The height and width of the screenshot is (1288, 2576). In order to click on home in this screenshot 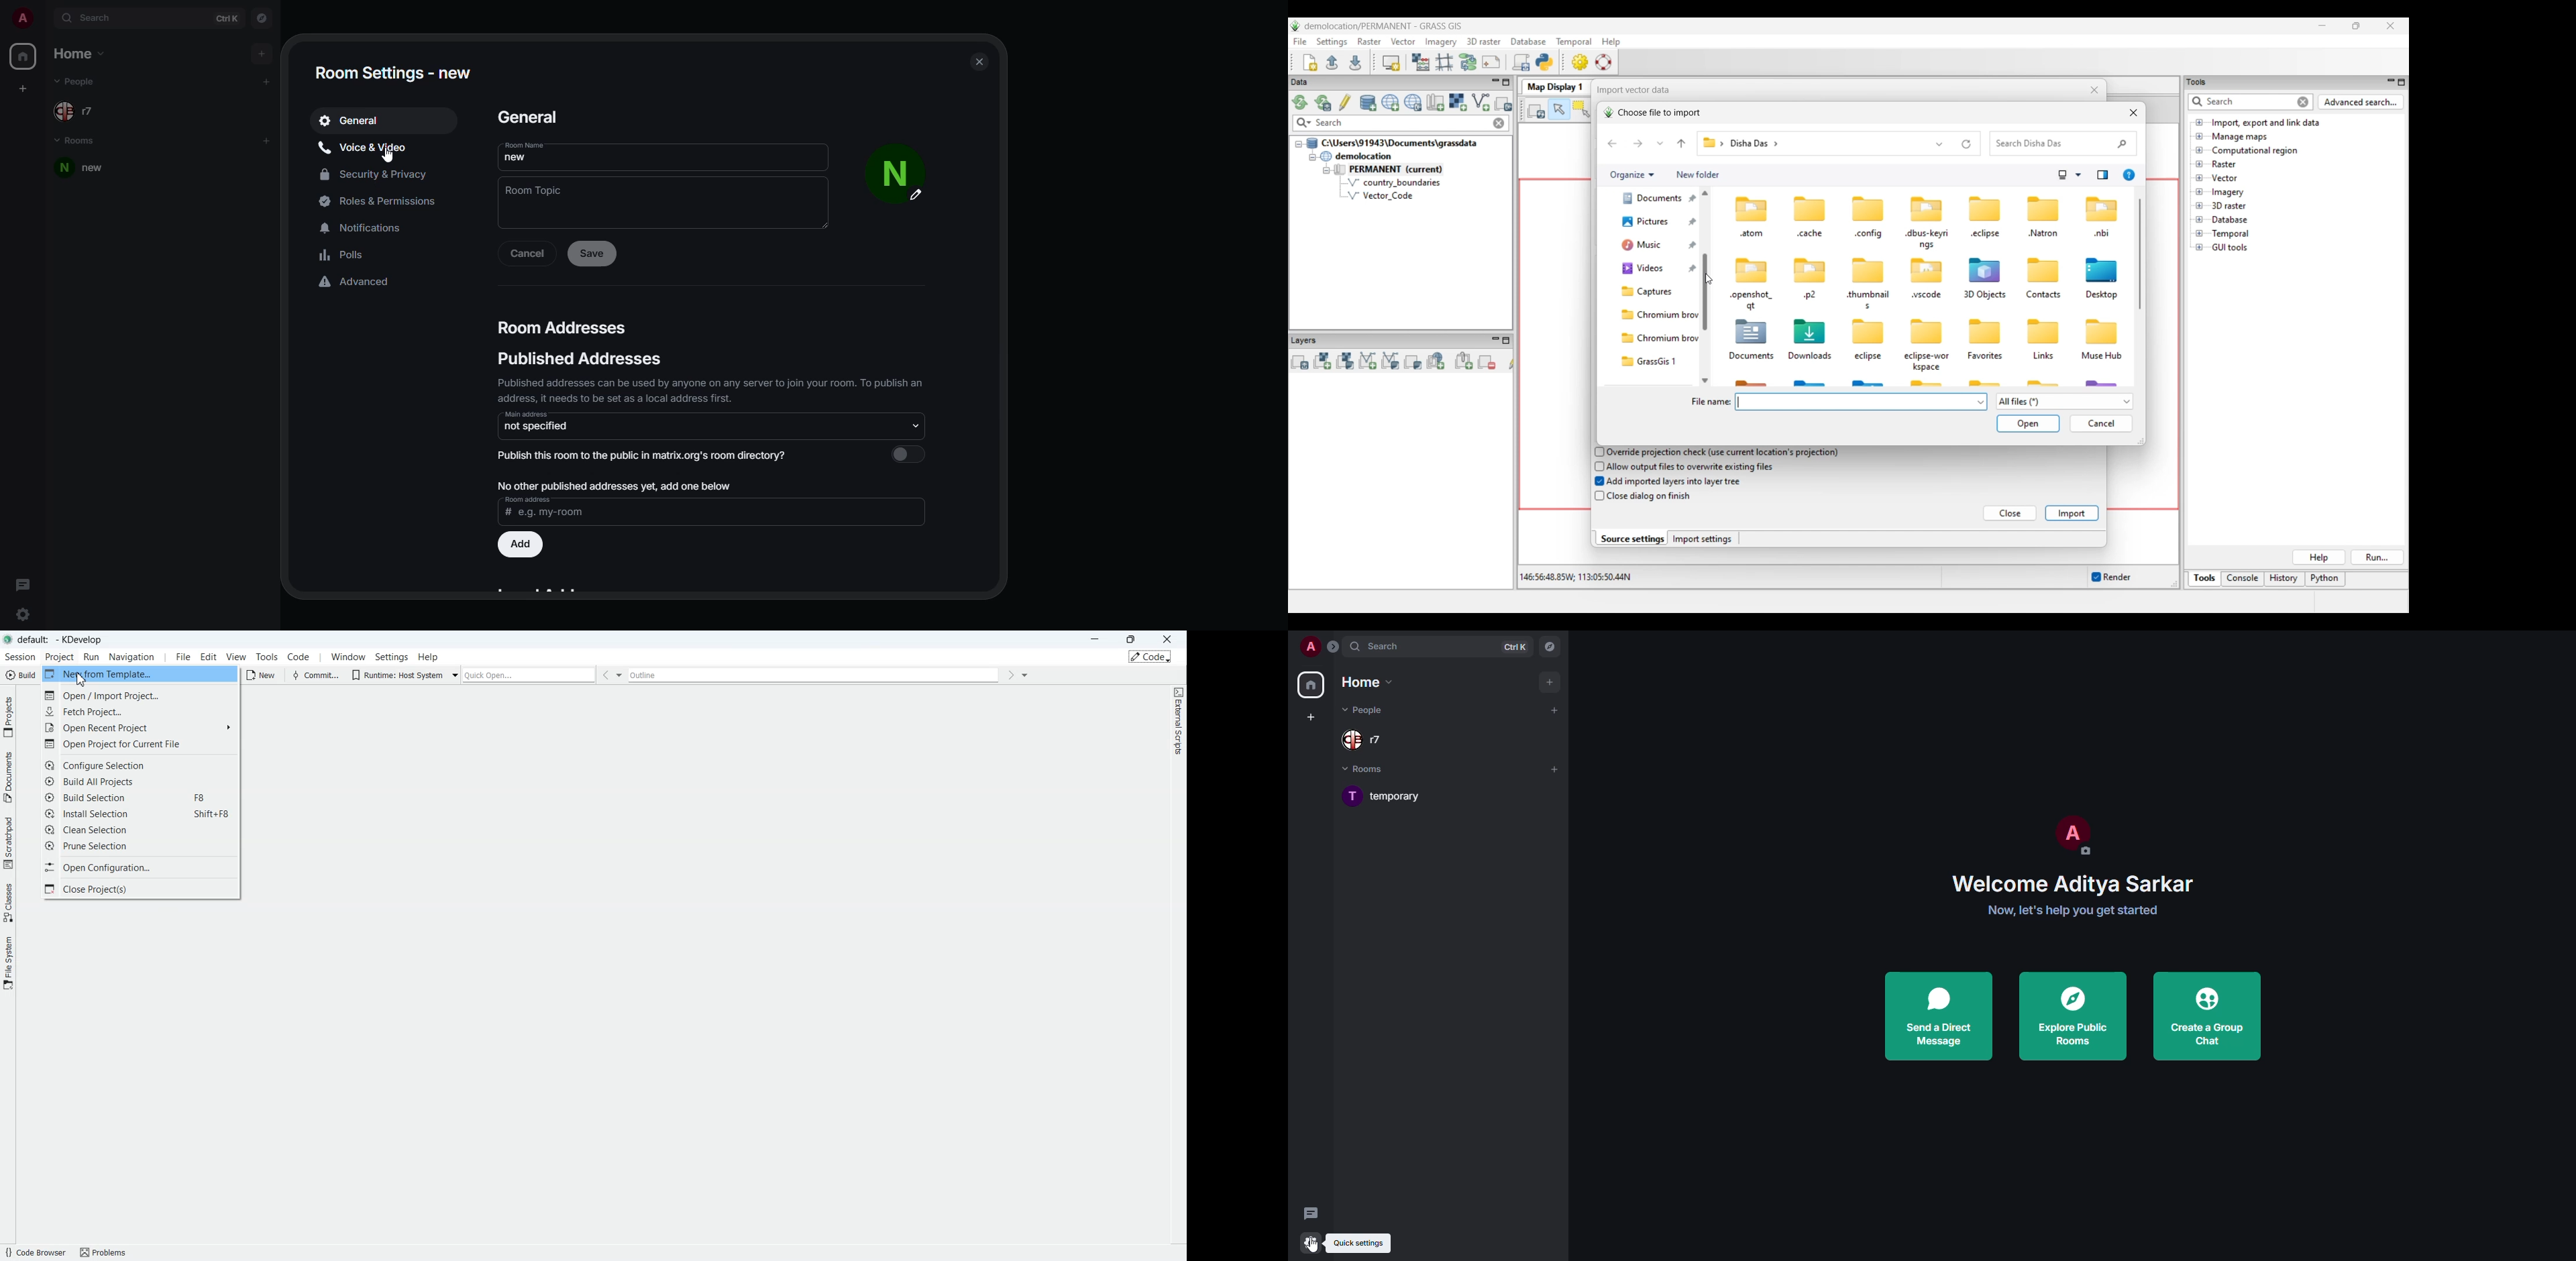, I will do `click(1313, 683)`.